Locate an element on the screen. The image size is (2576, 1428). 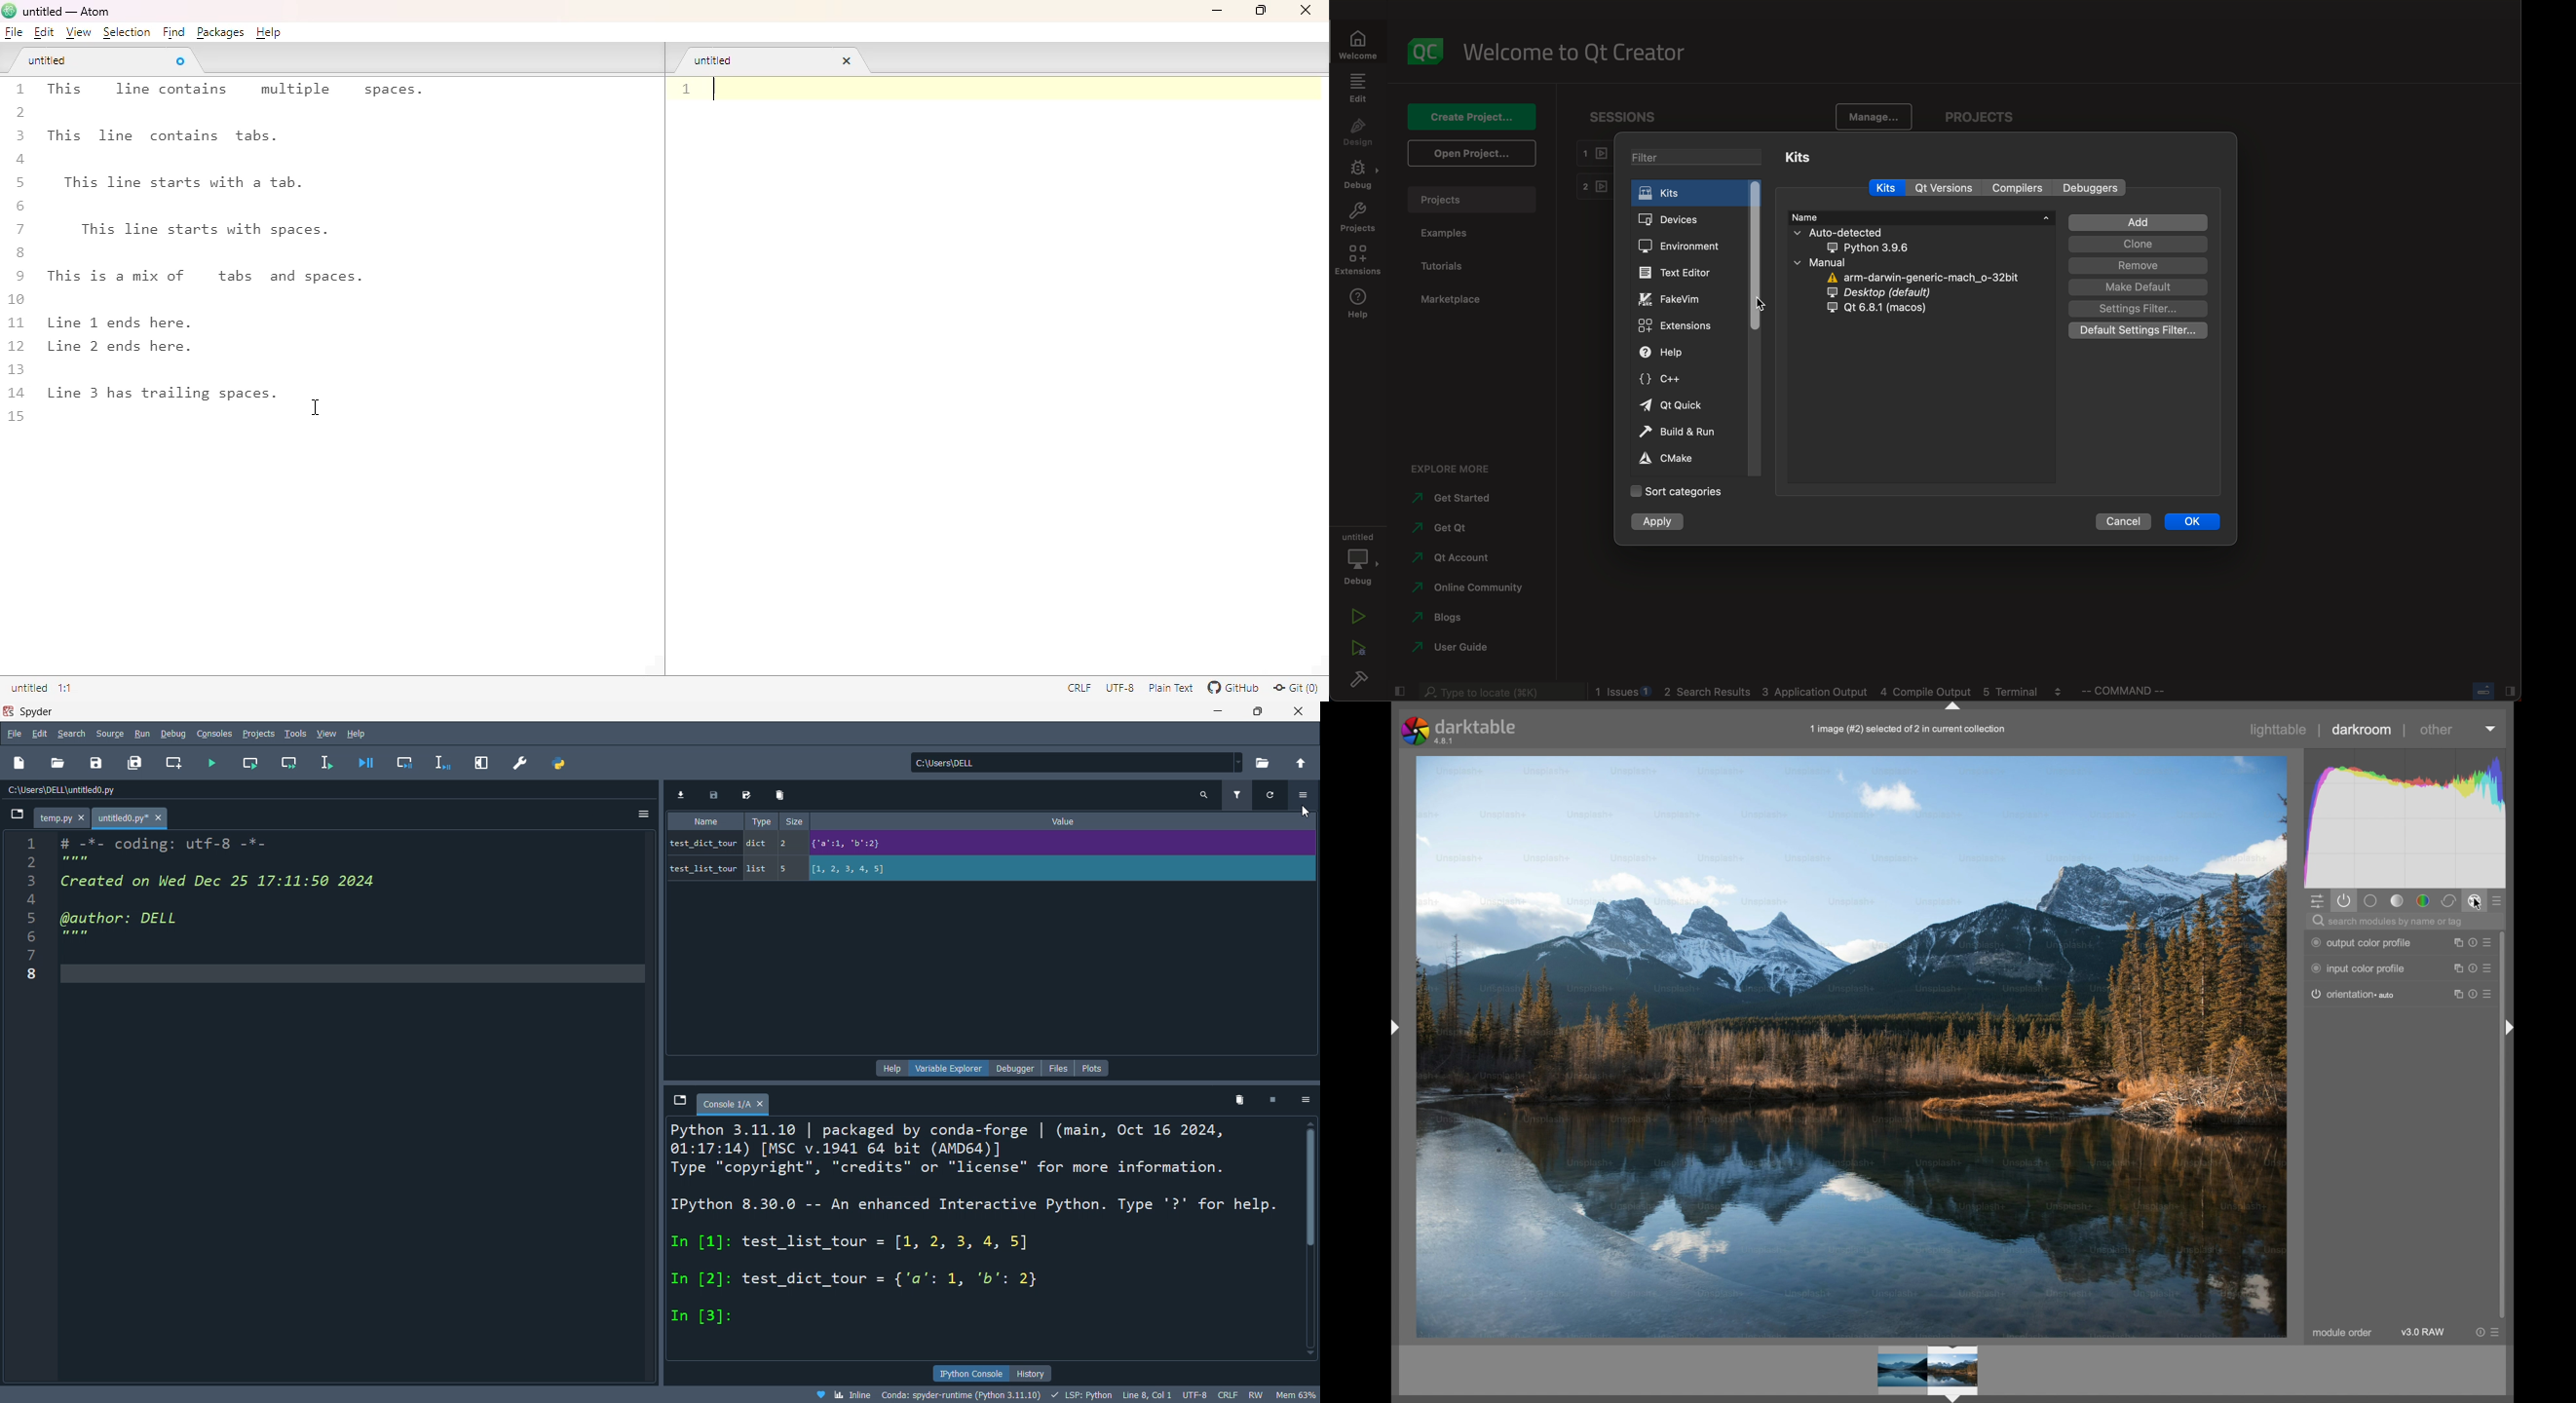
file path: c:\users\dell\untitled0.py is located at coordinates (101, 790).